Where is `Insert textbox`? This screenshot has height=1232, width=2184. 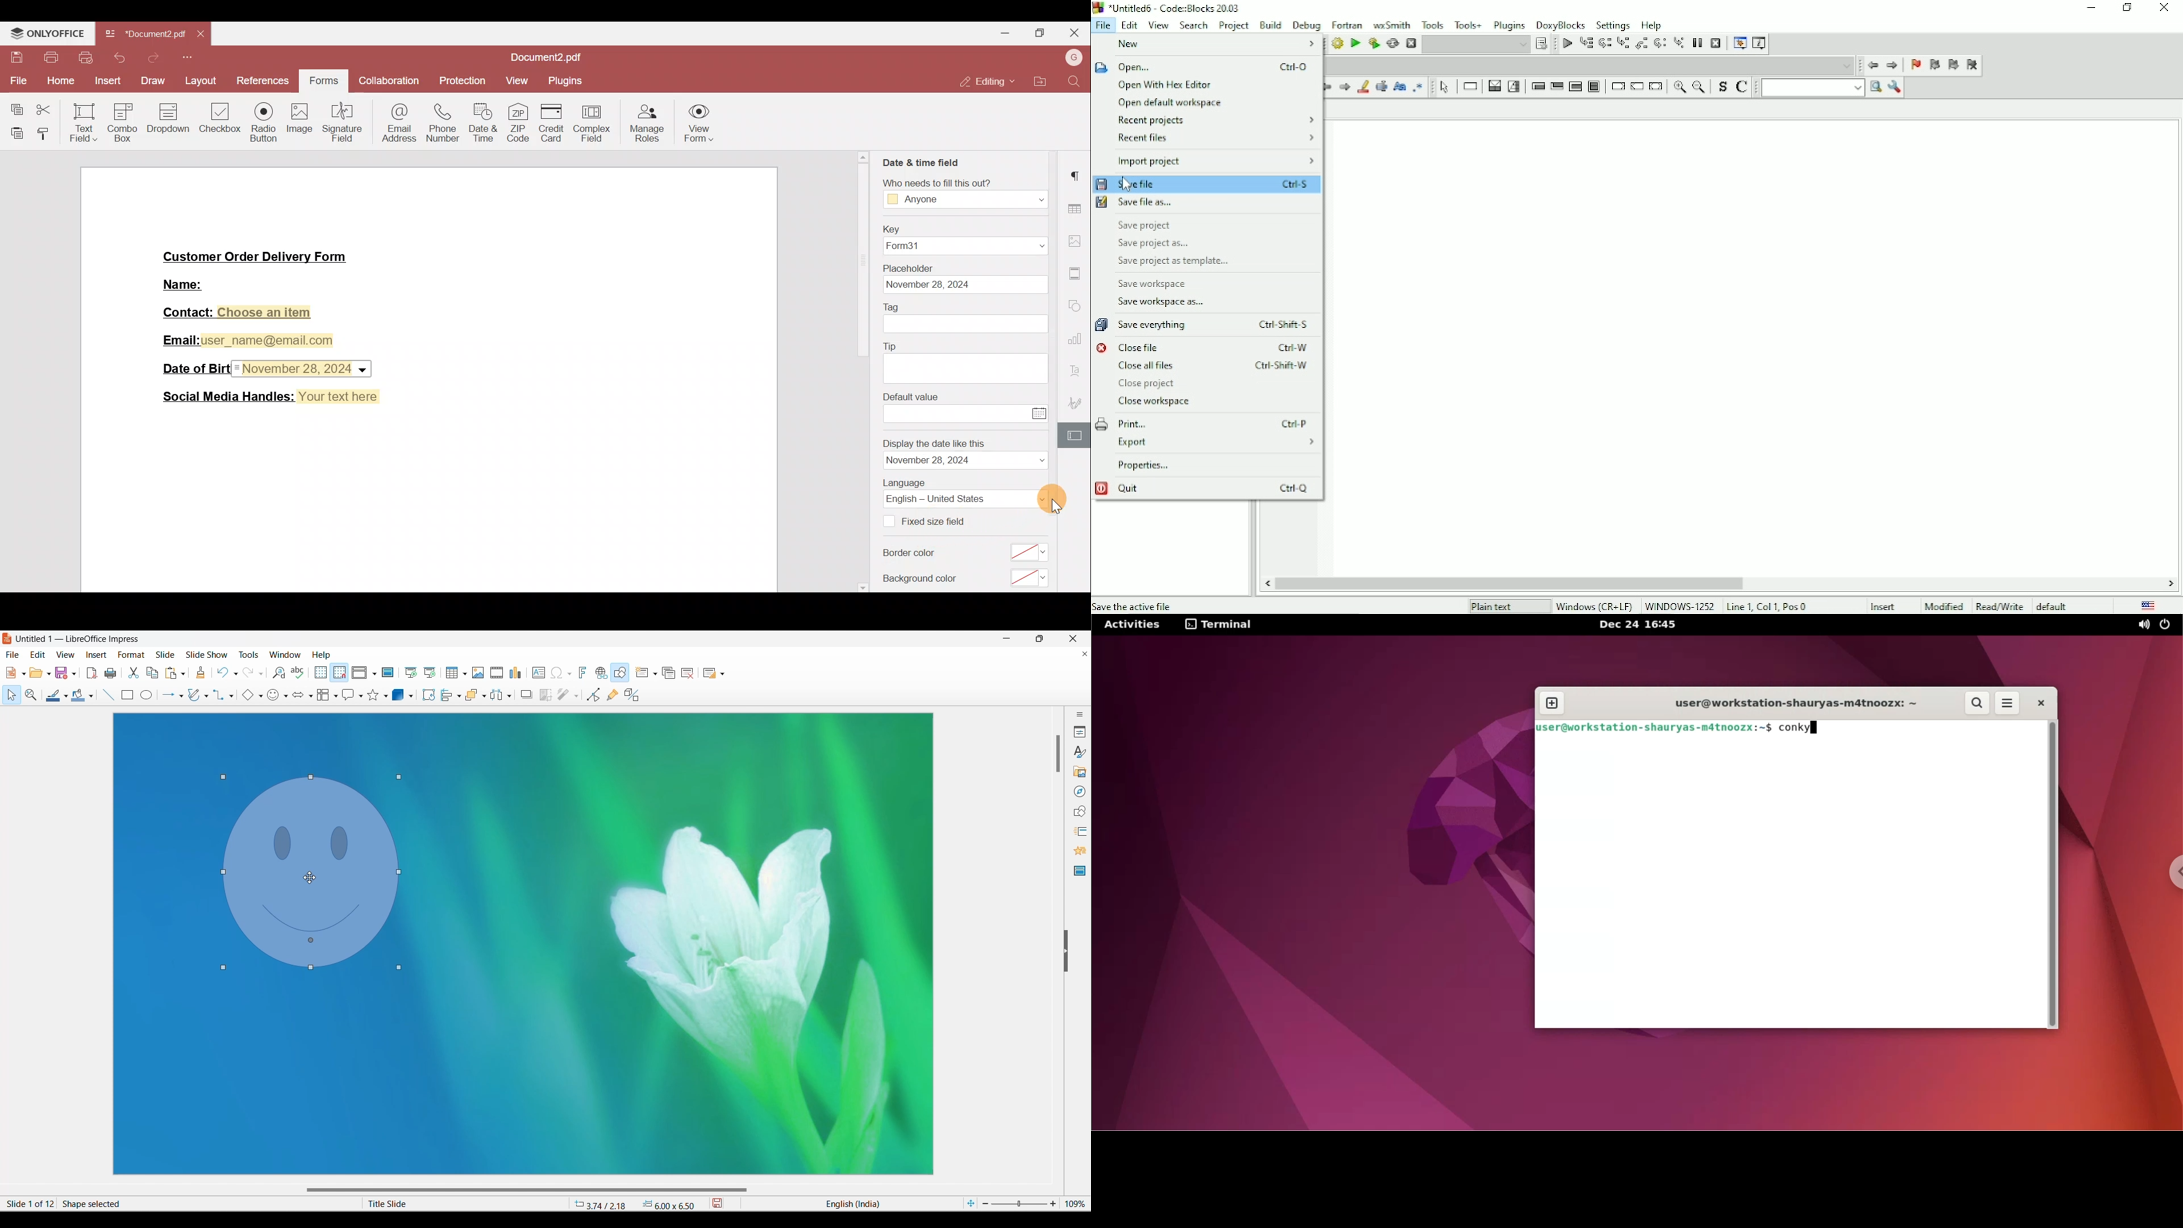
Insert textbox is located at coordinates (539, 673).